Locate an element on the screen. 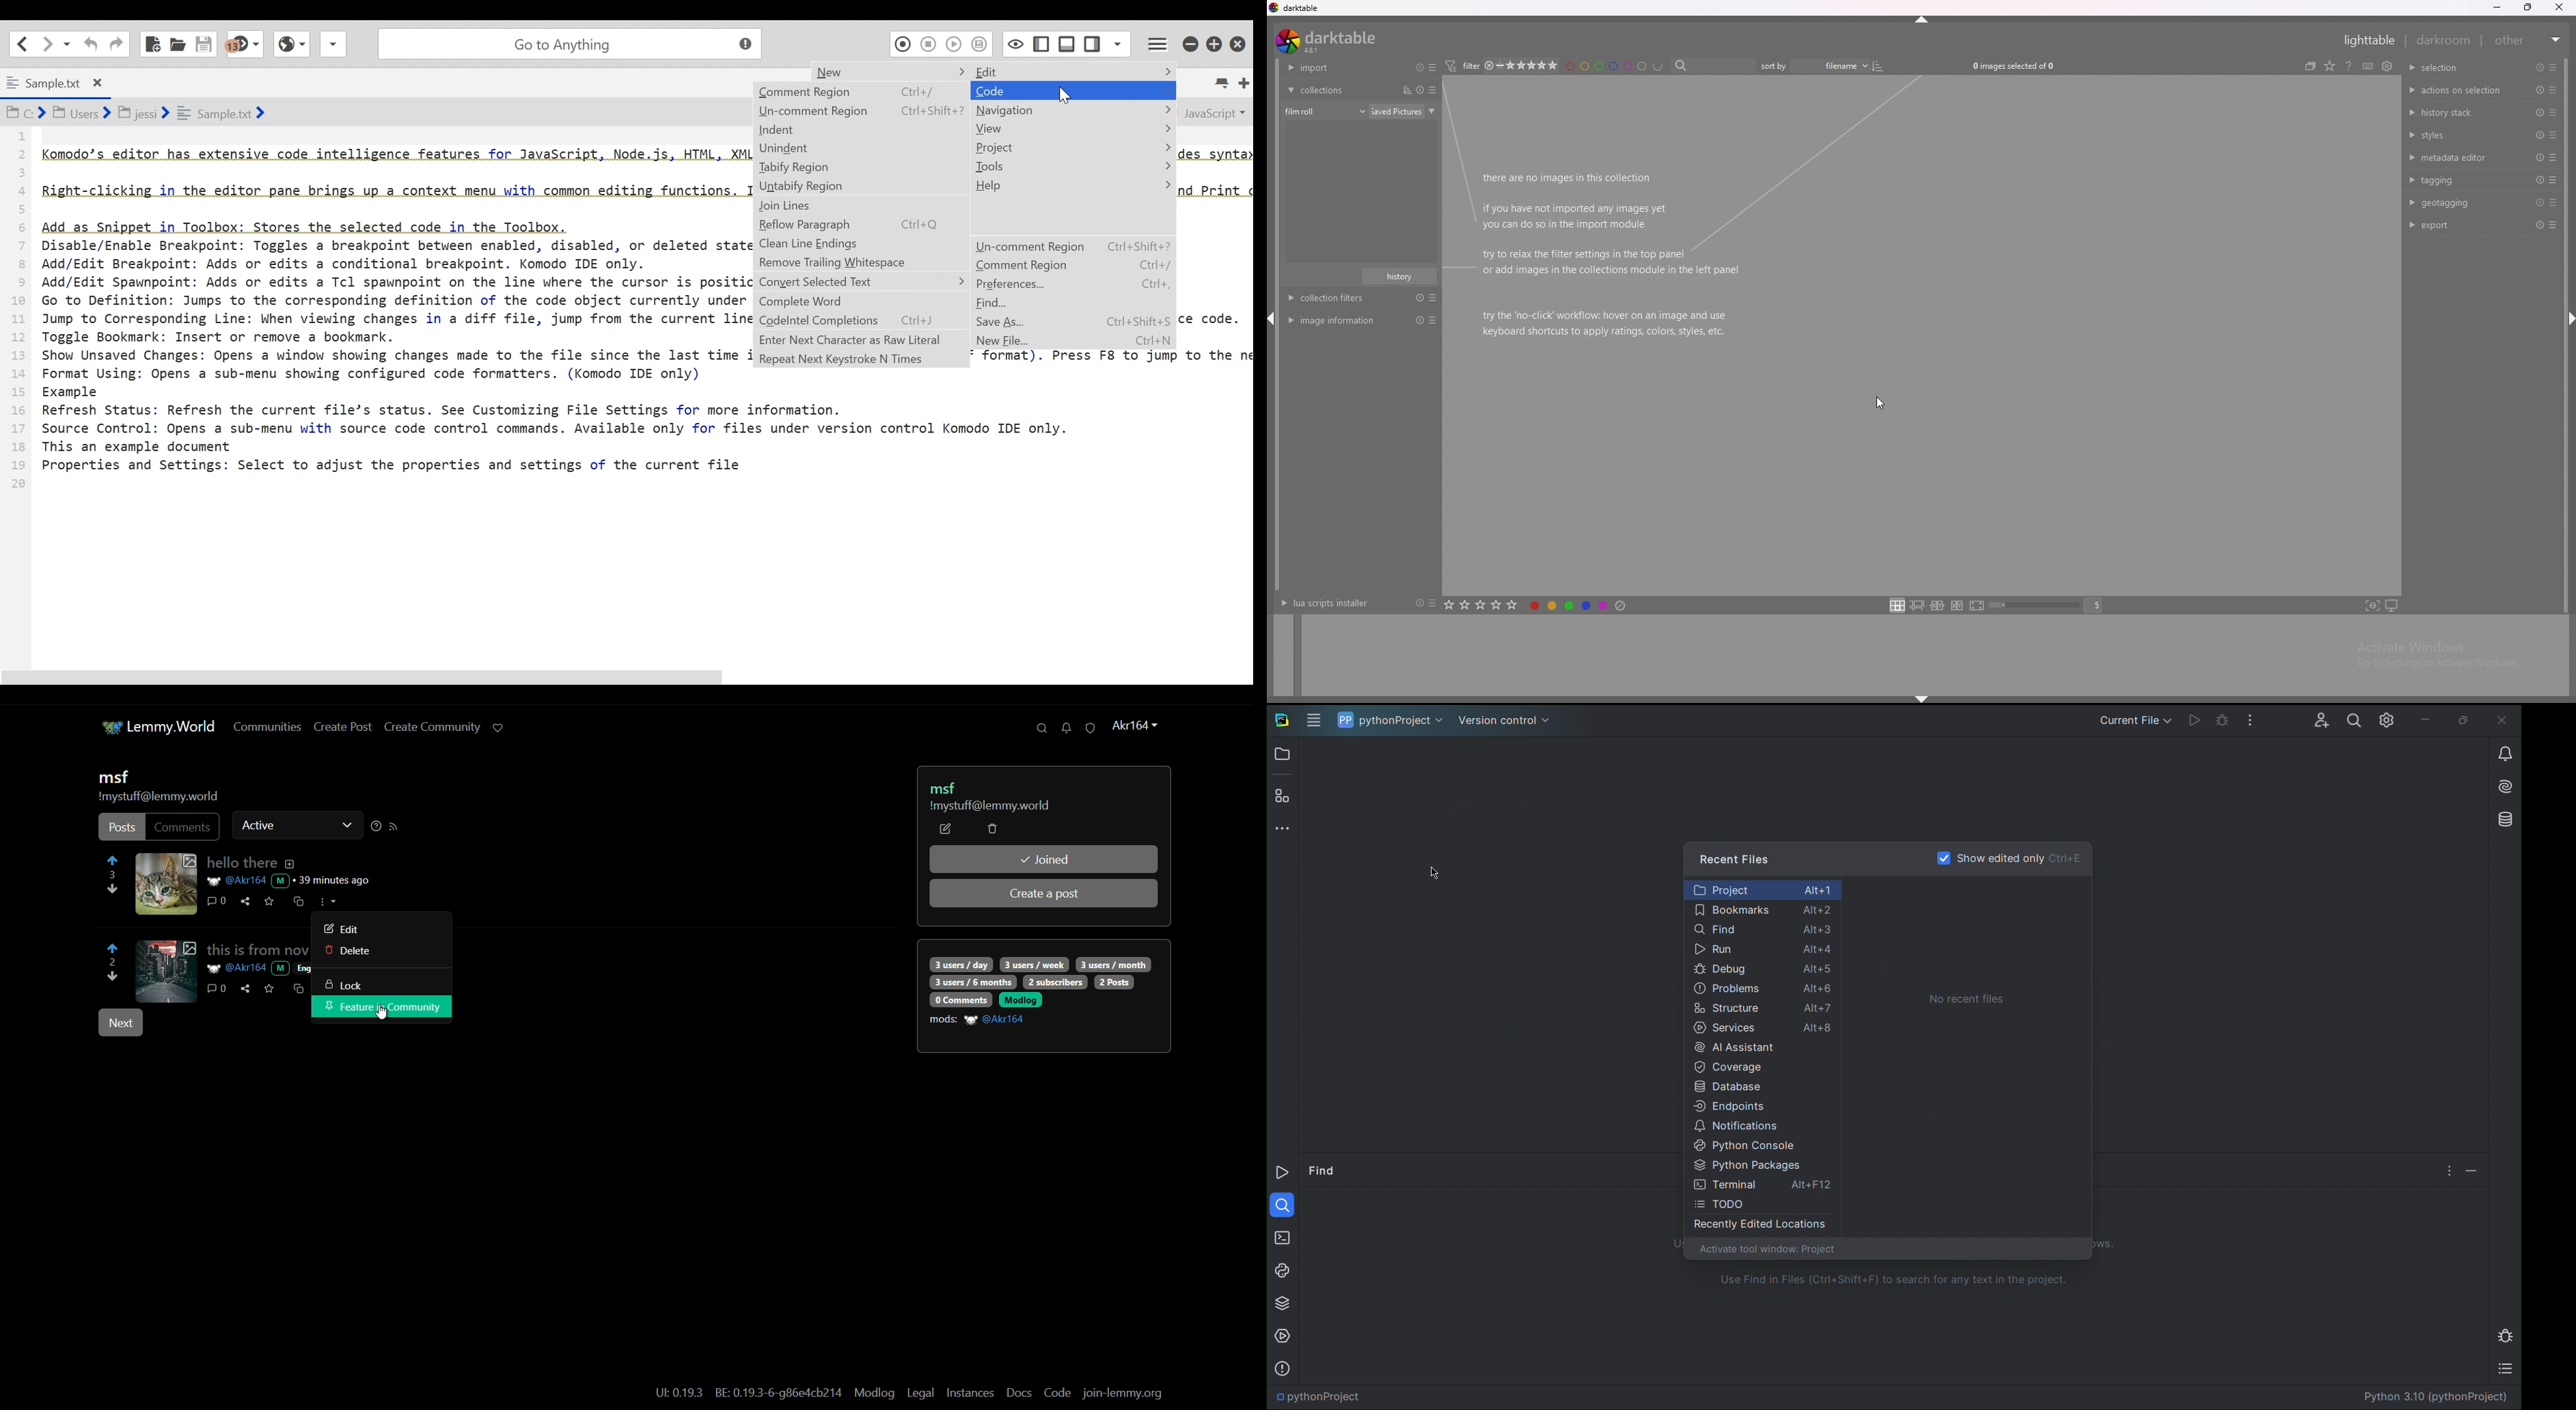  Cursor is located at coordinates (1065, 97).